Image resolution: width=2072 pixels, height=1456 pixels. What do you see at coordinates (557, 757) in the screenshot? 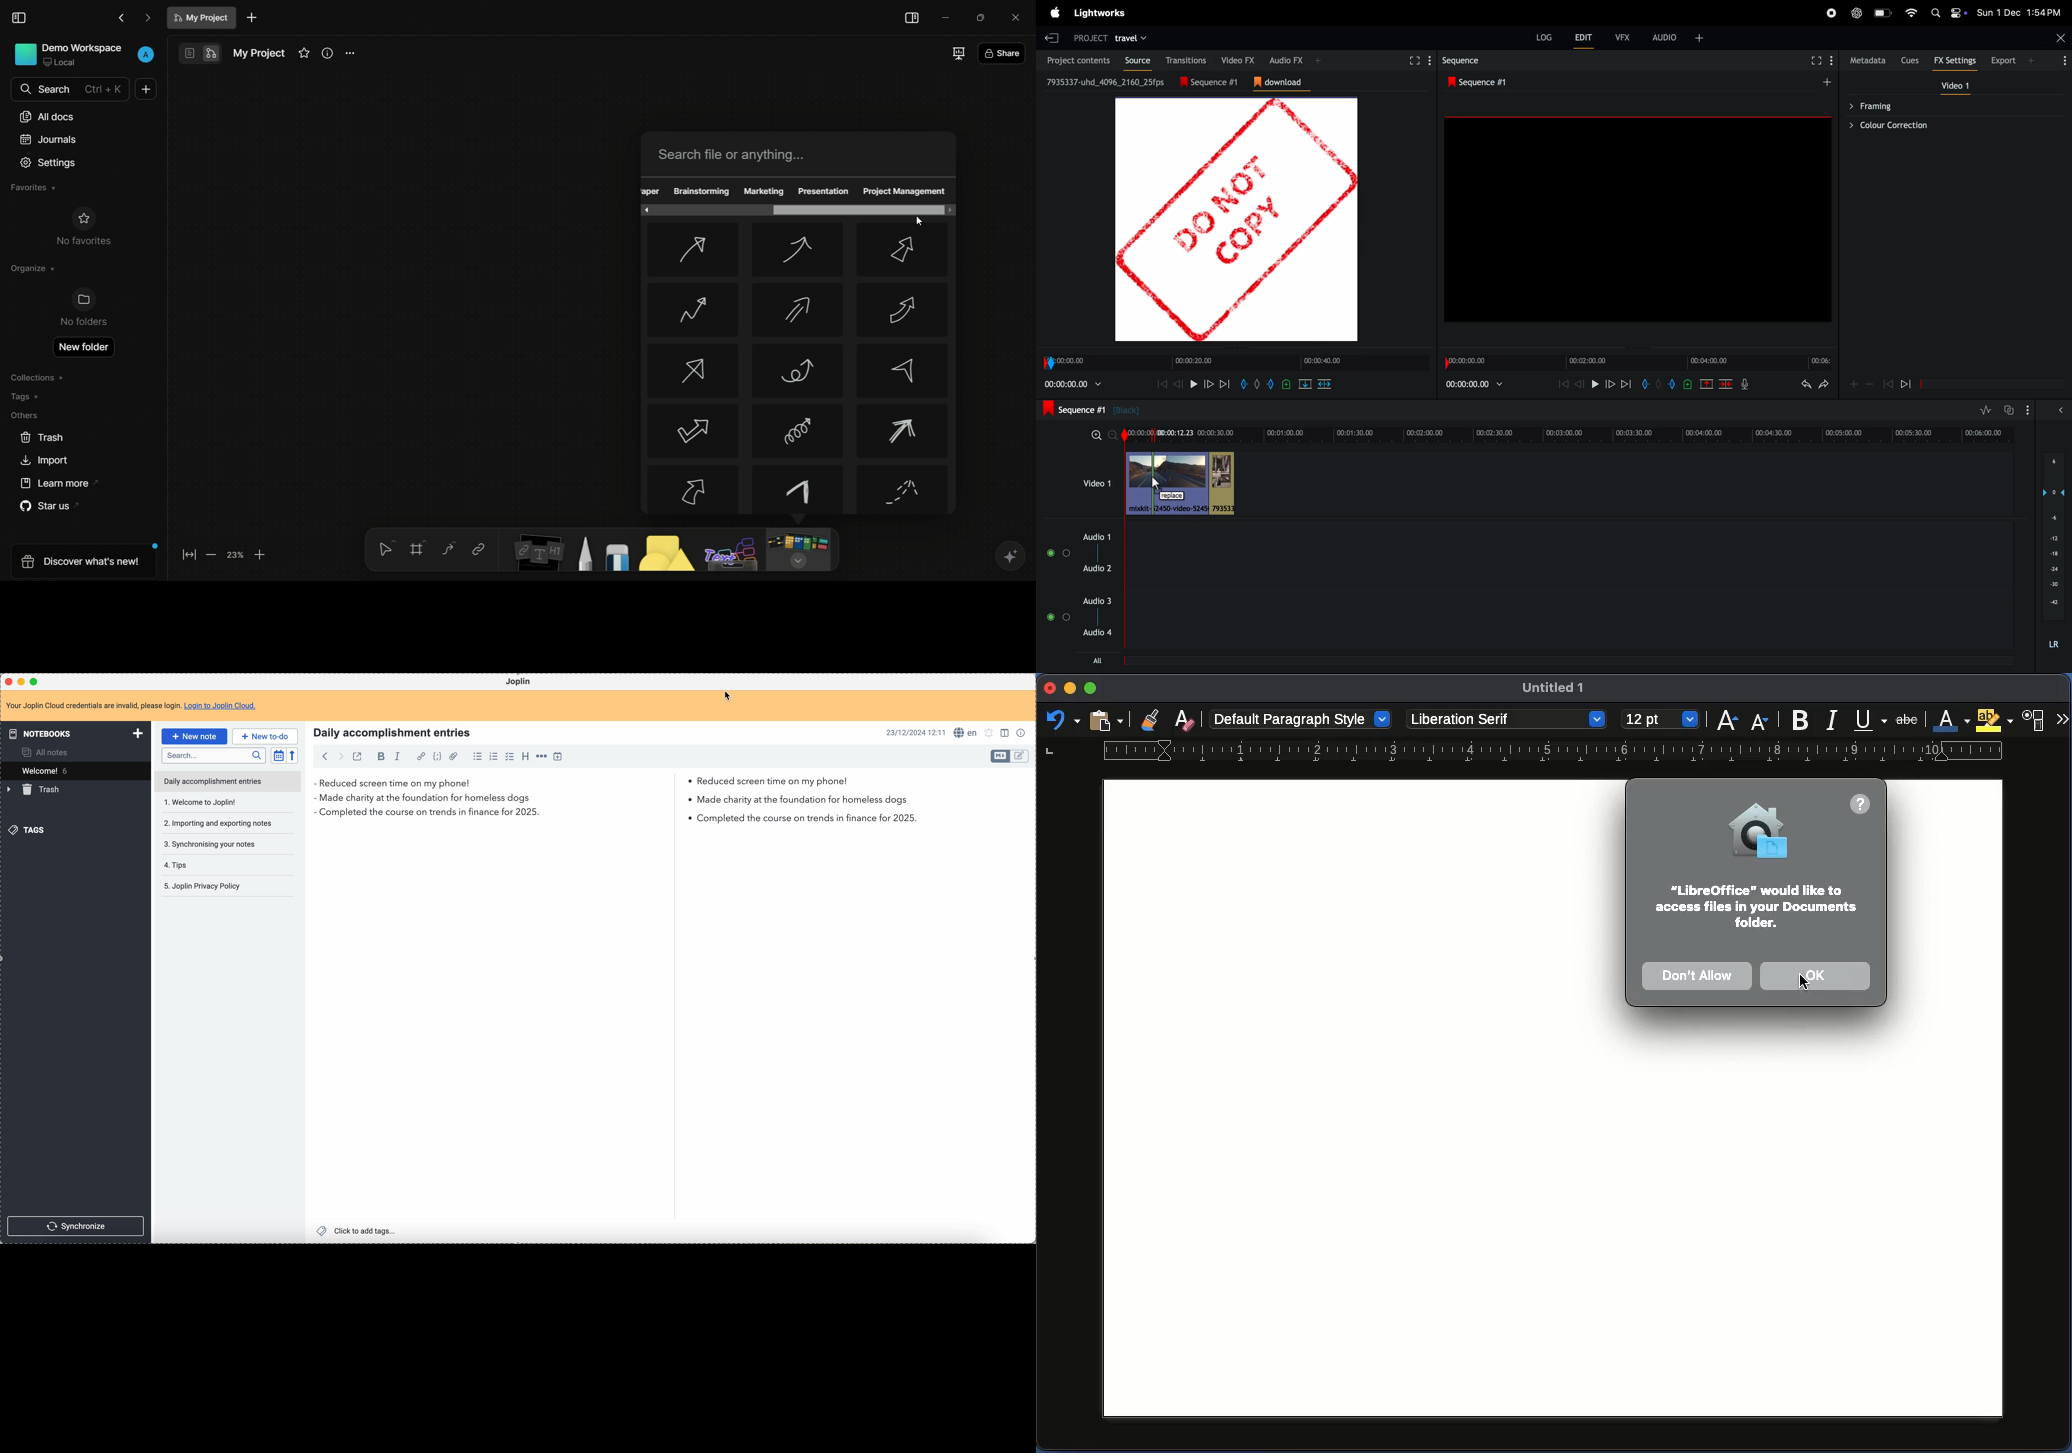
I see `insert time` at bounding box center [557, 757].